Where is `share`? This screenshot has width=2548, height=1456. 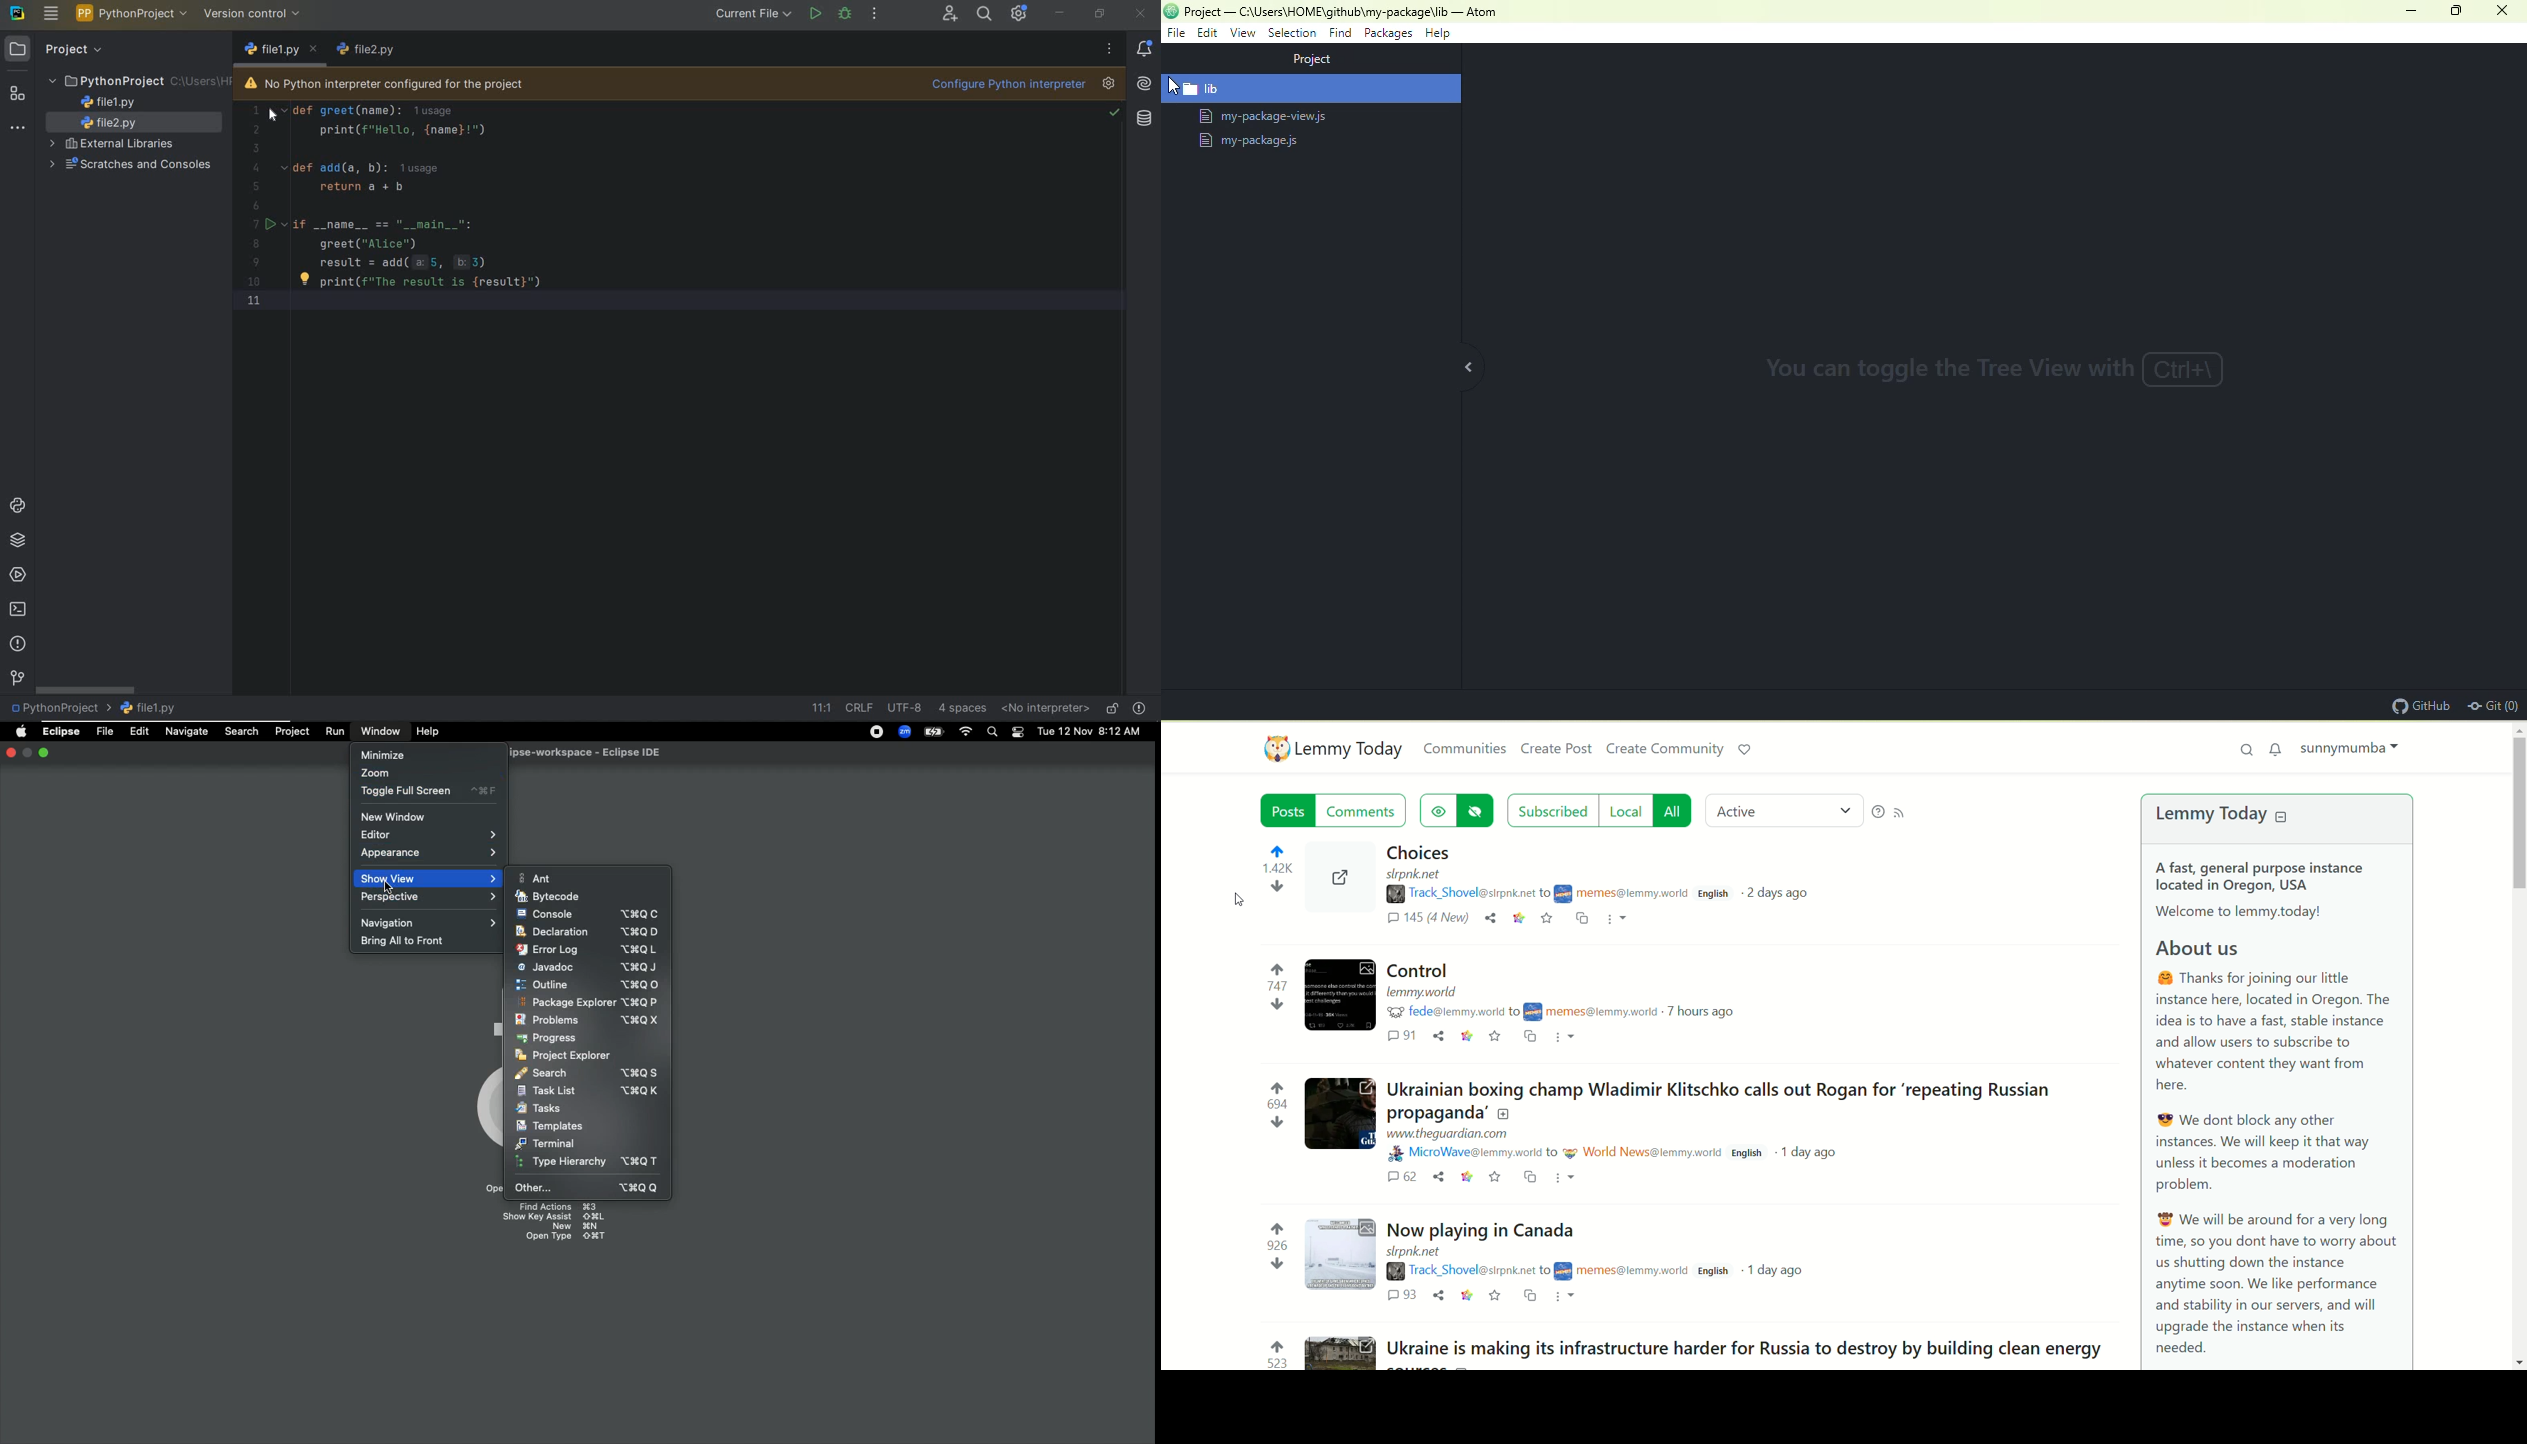 share is located at coordinates (1443, 1177).